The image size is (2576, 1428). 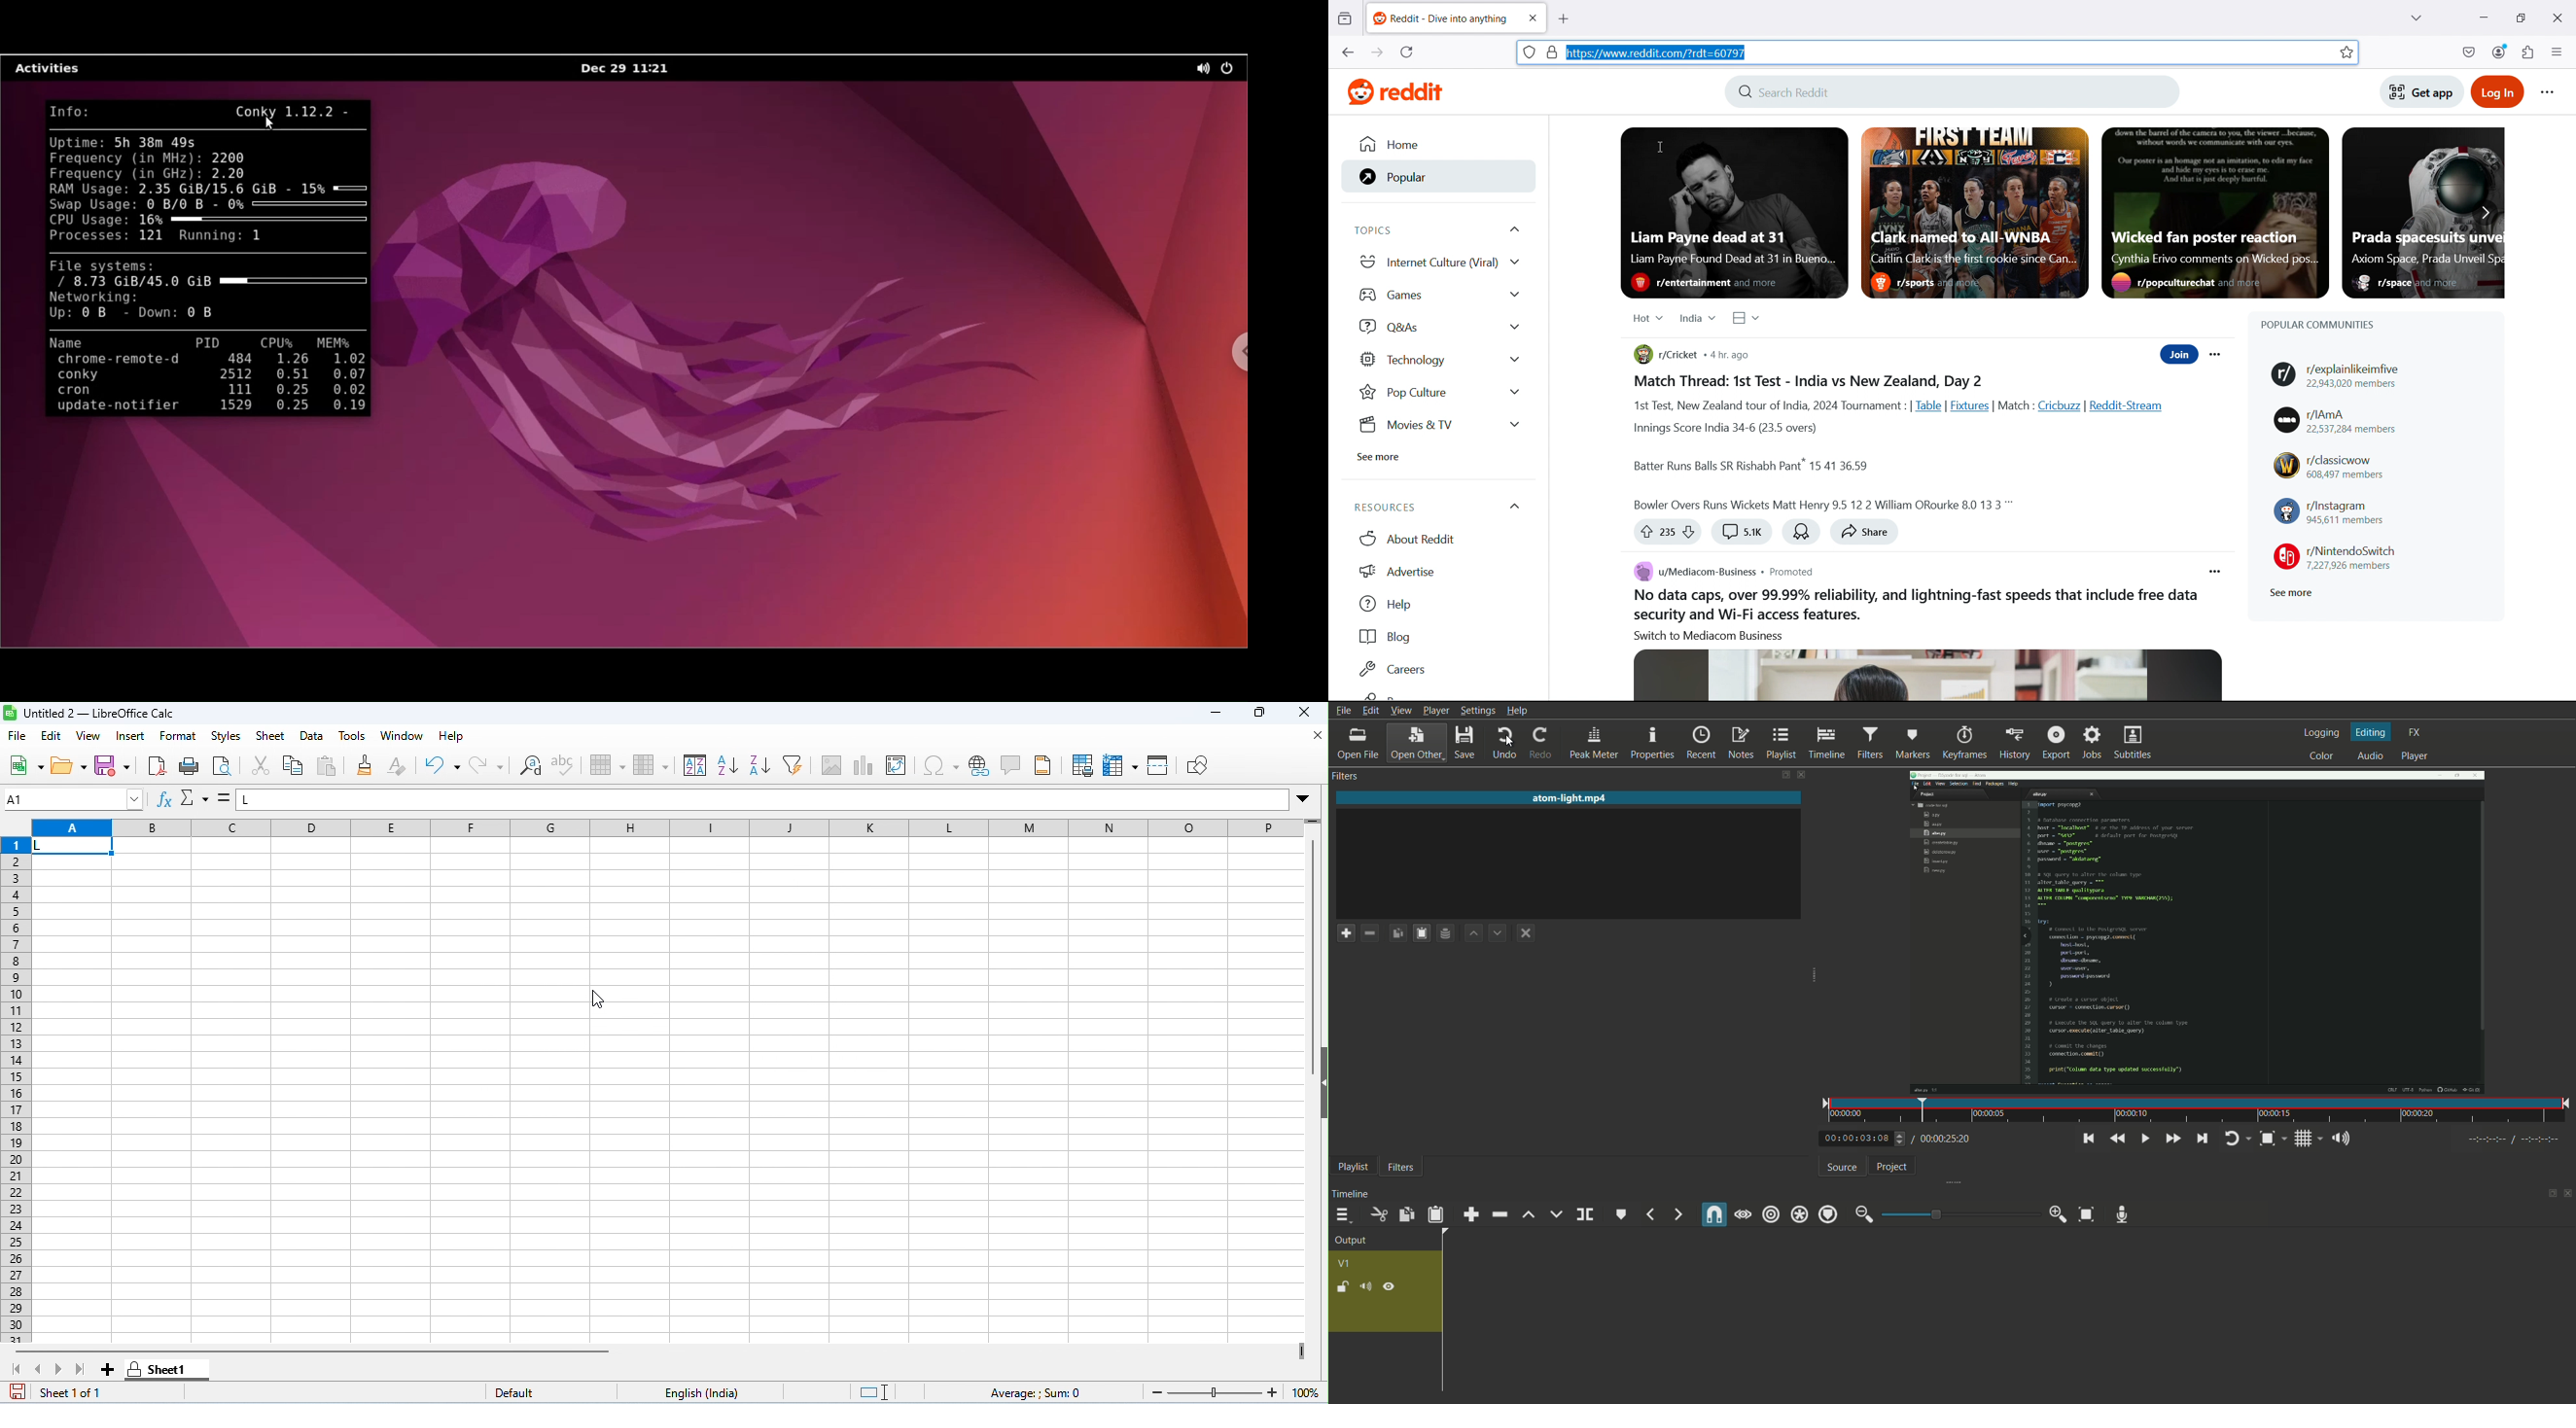 I want to click on selected cell, so click(x=74, y=846).